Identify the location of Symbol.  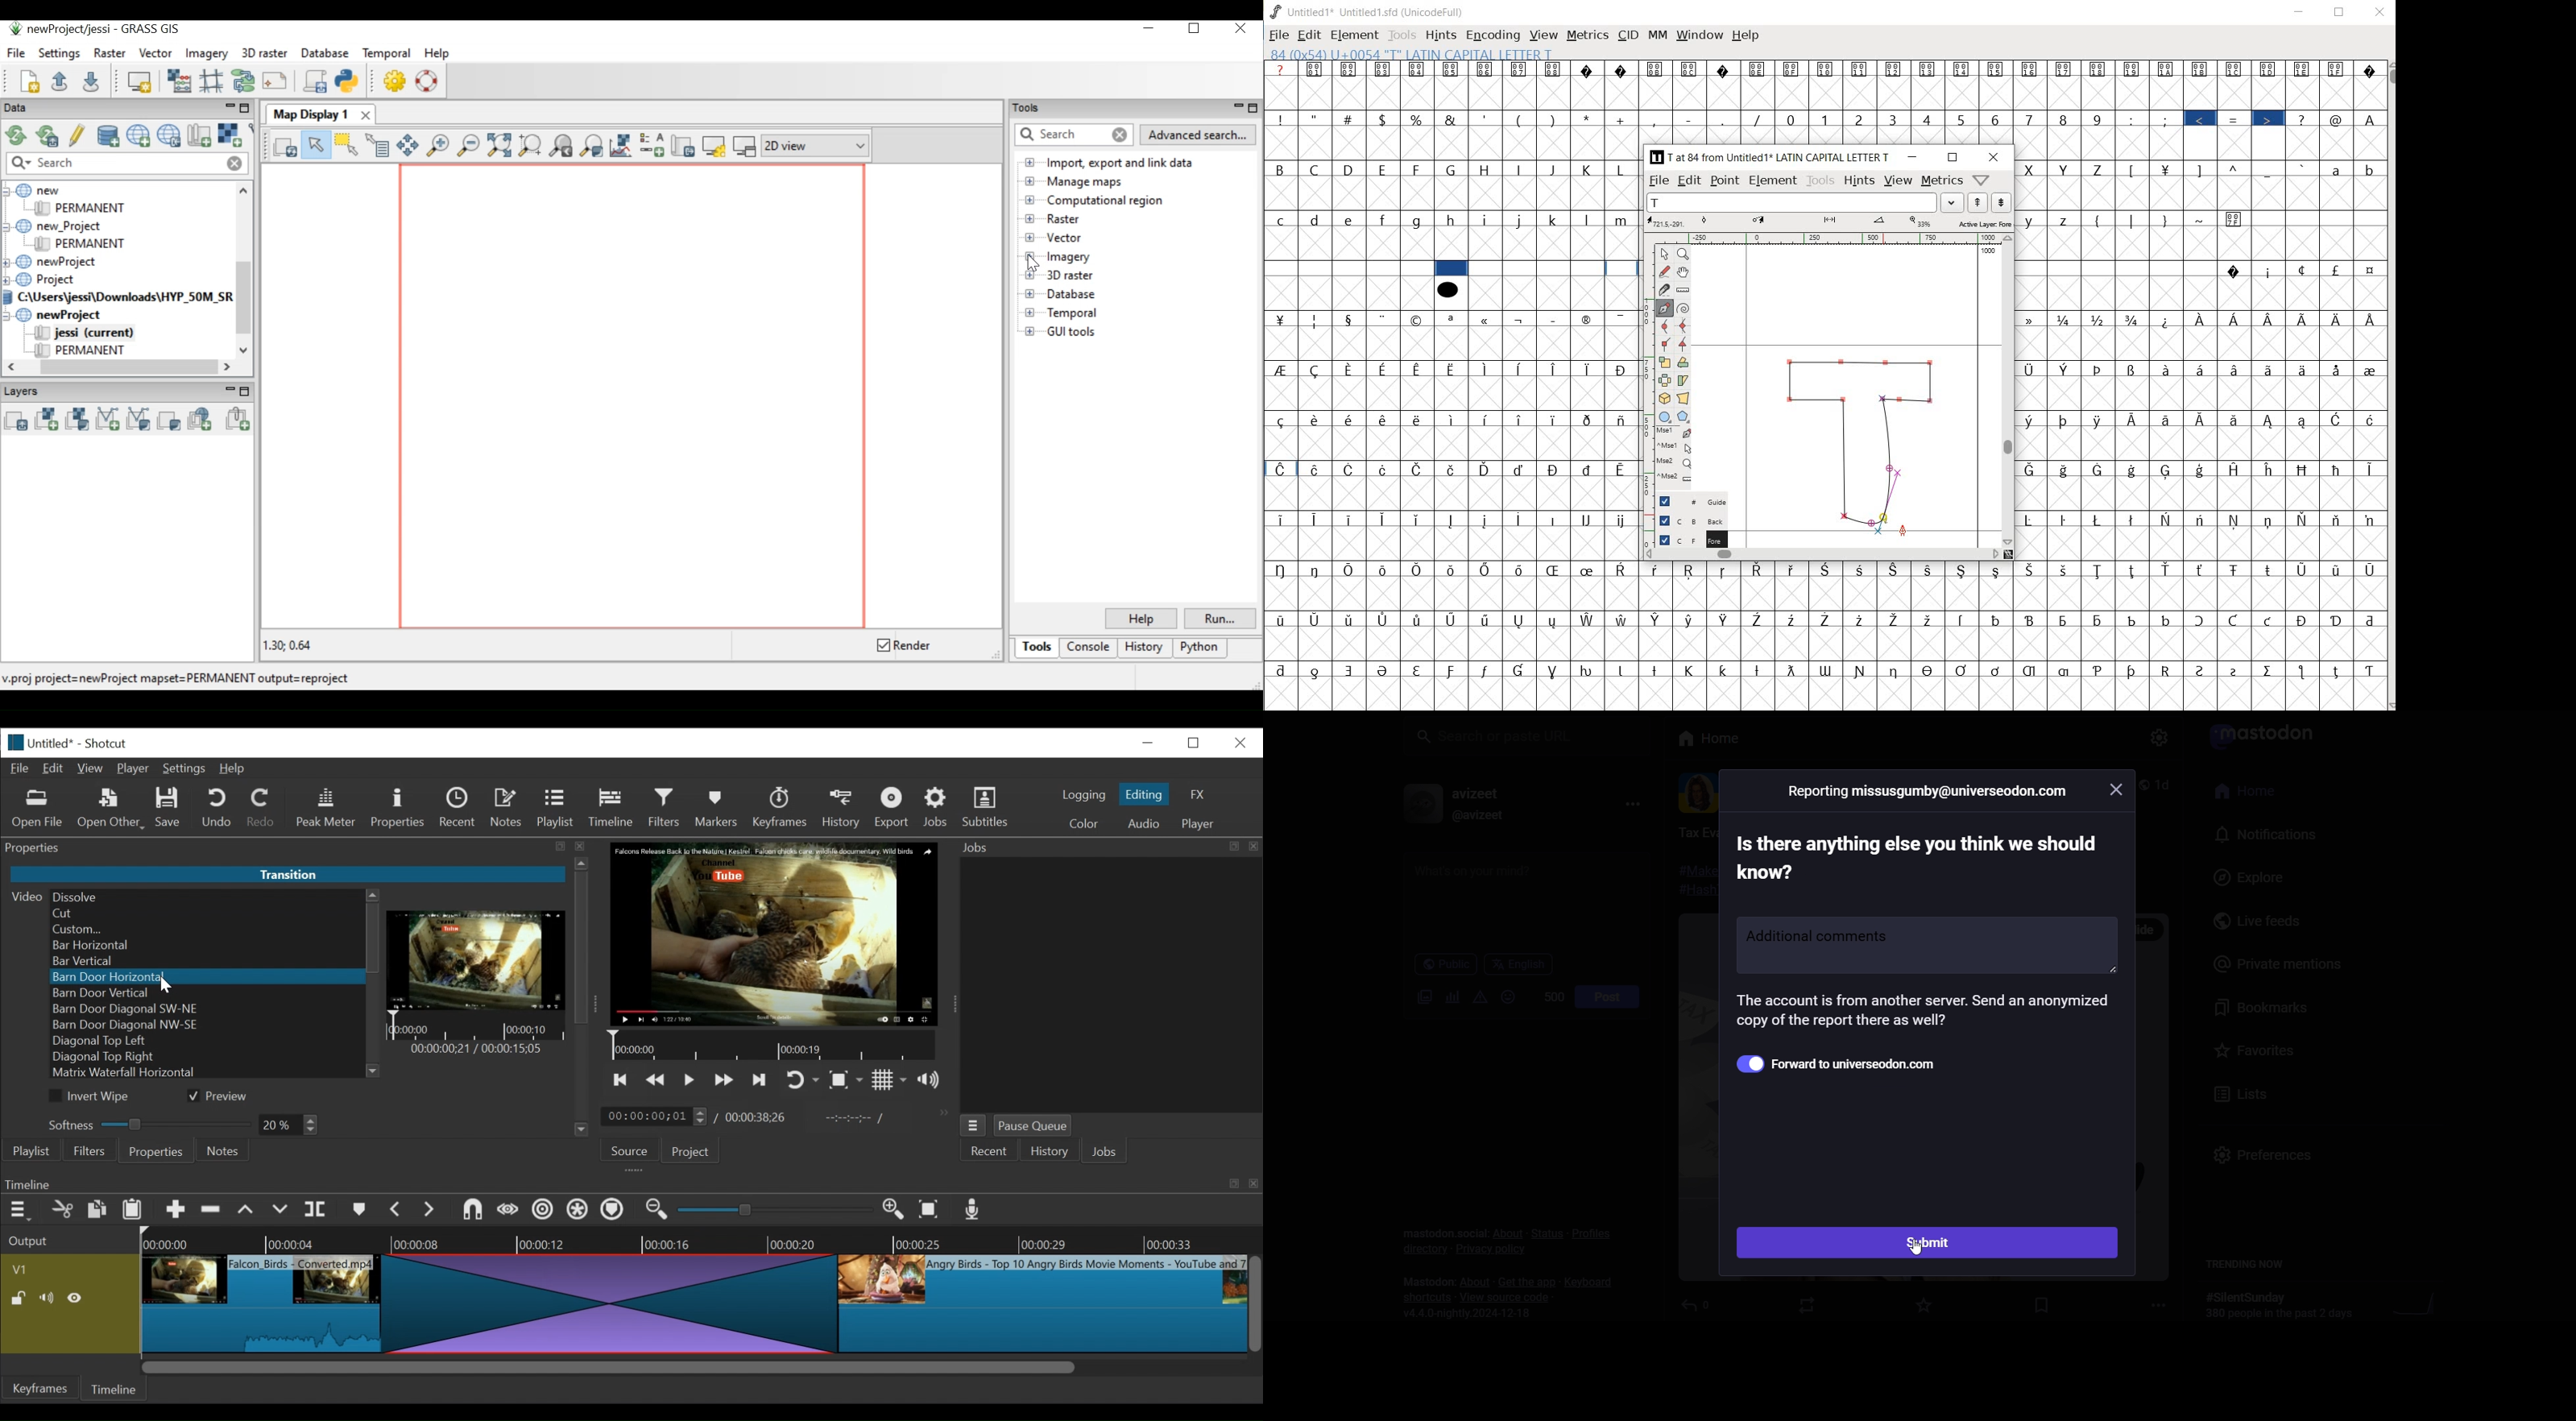
(1862, 569).